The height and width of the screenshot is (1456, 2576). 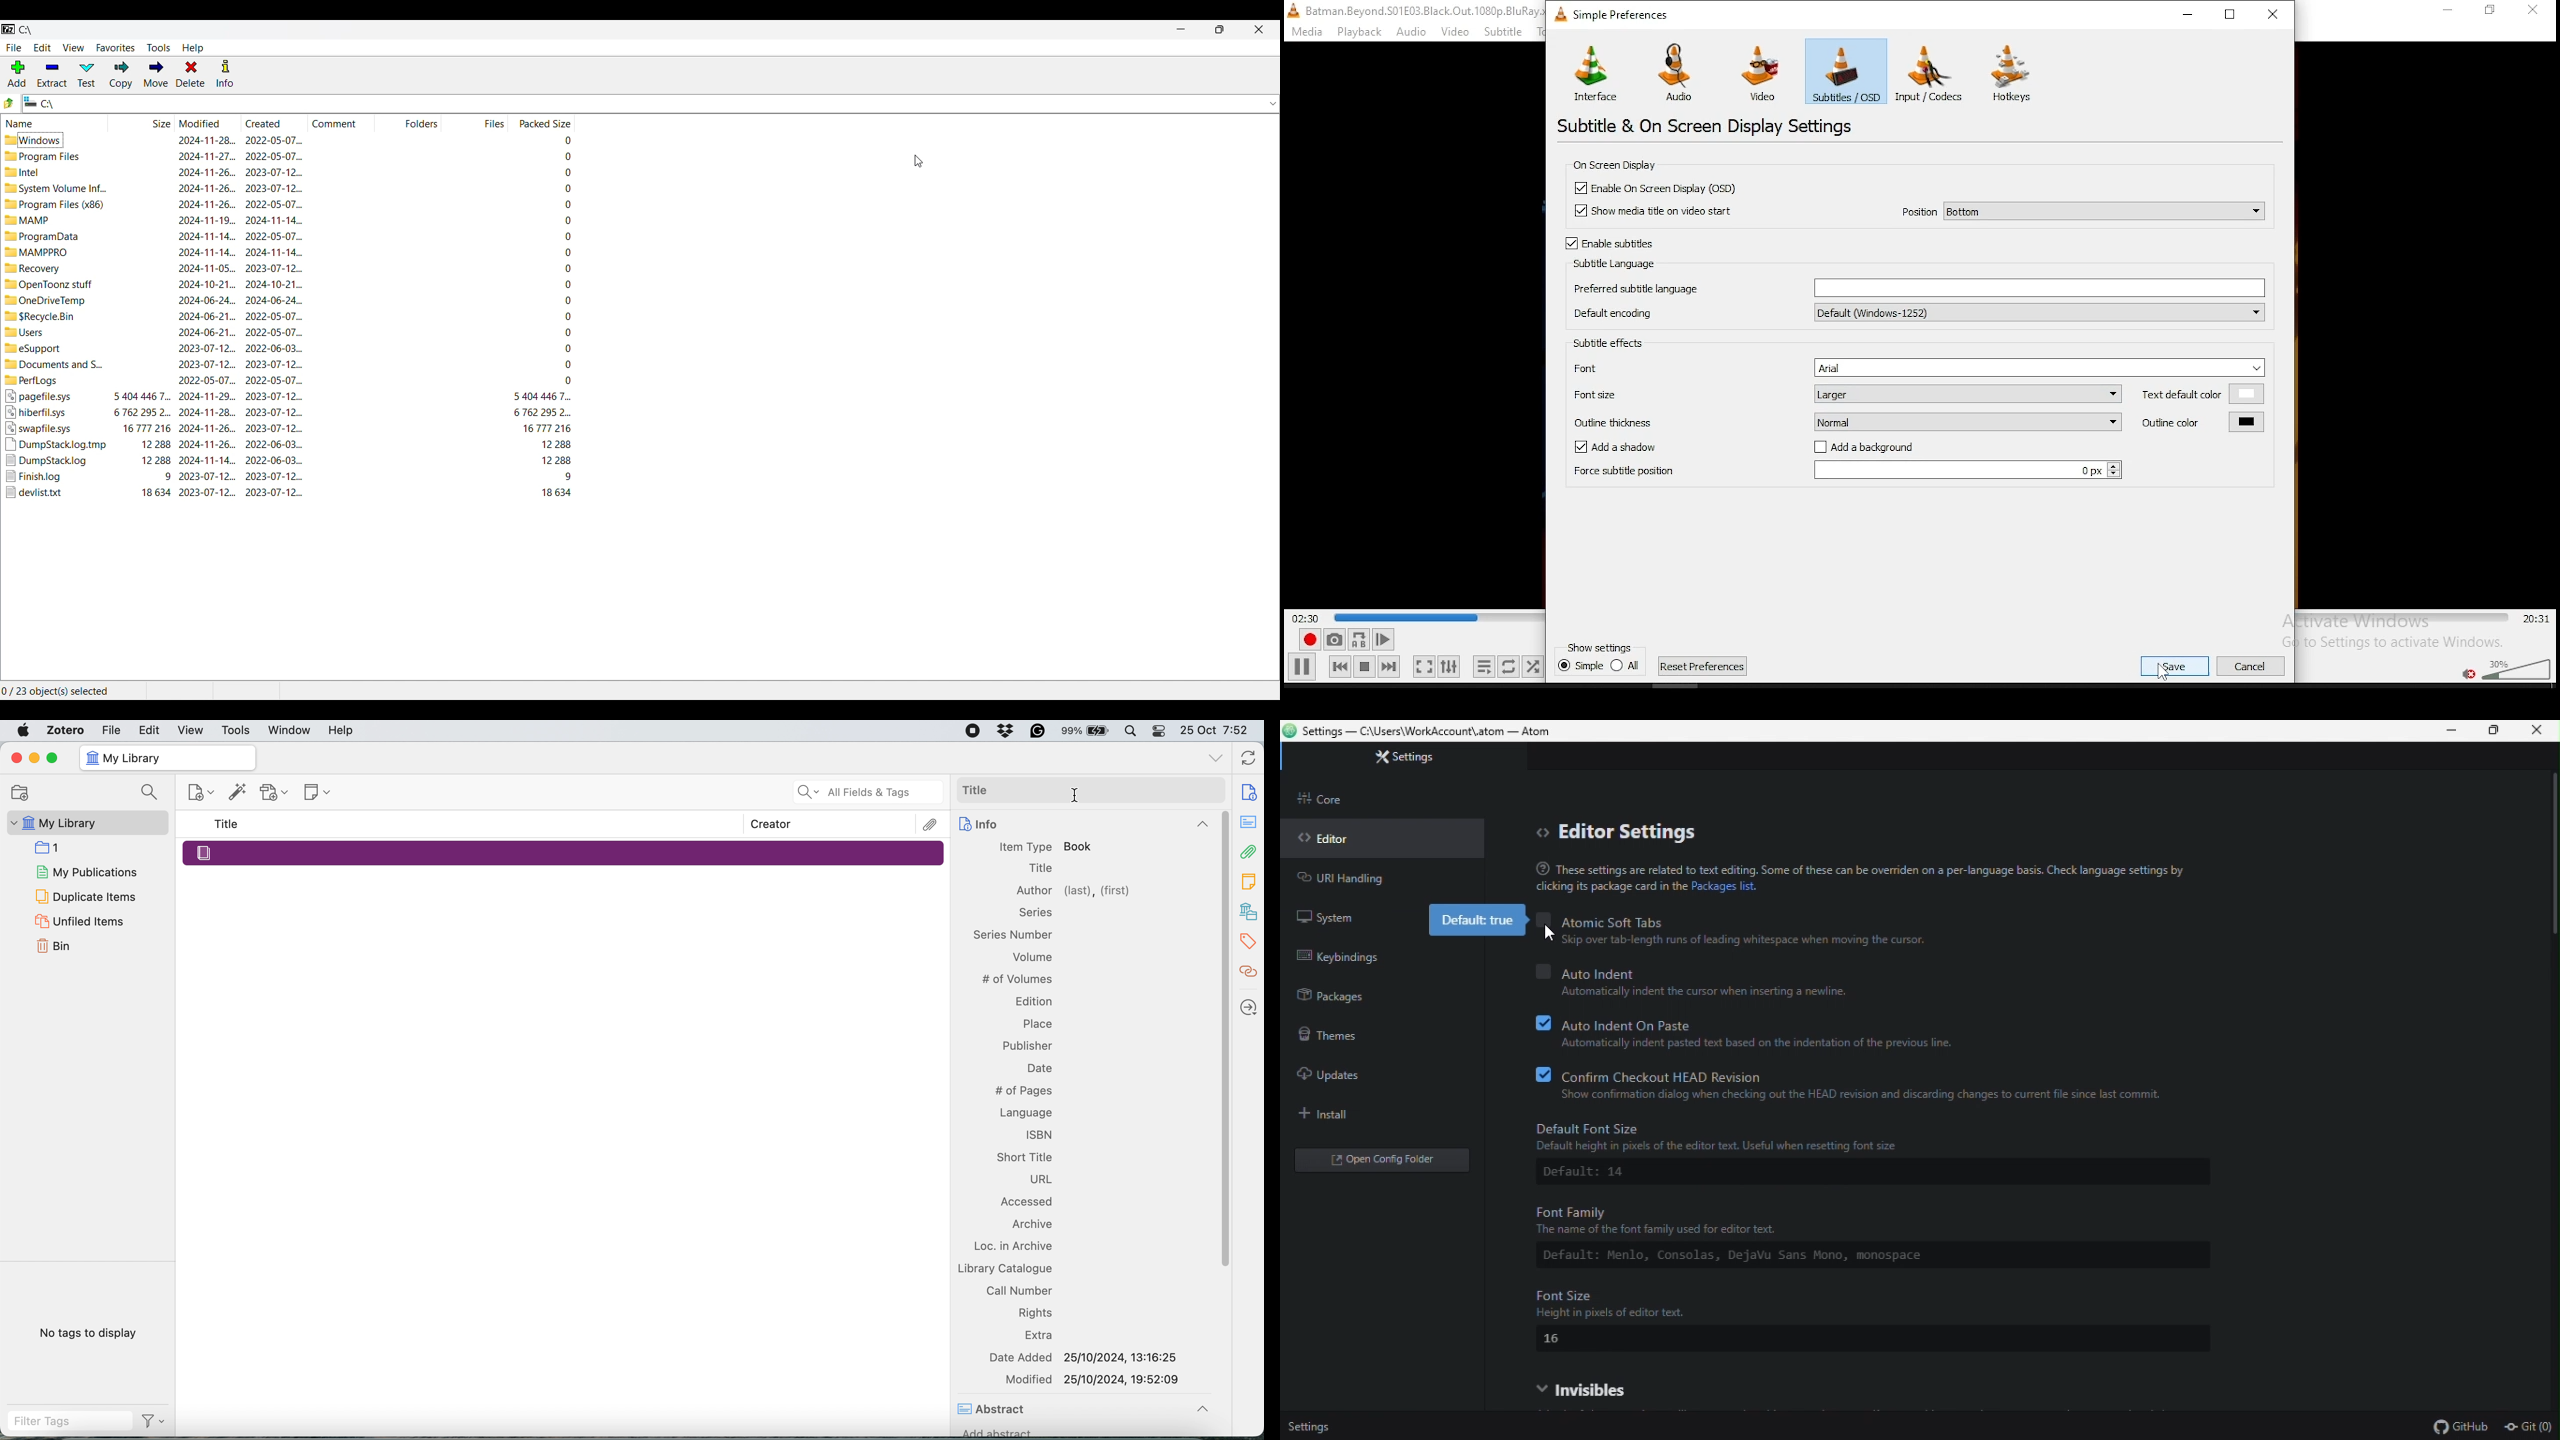 What do you see at coordinates (2403, 618) in the screenshot?
I see `seek bar` at bounding box center [2403, 618].